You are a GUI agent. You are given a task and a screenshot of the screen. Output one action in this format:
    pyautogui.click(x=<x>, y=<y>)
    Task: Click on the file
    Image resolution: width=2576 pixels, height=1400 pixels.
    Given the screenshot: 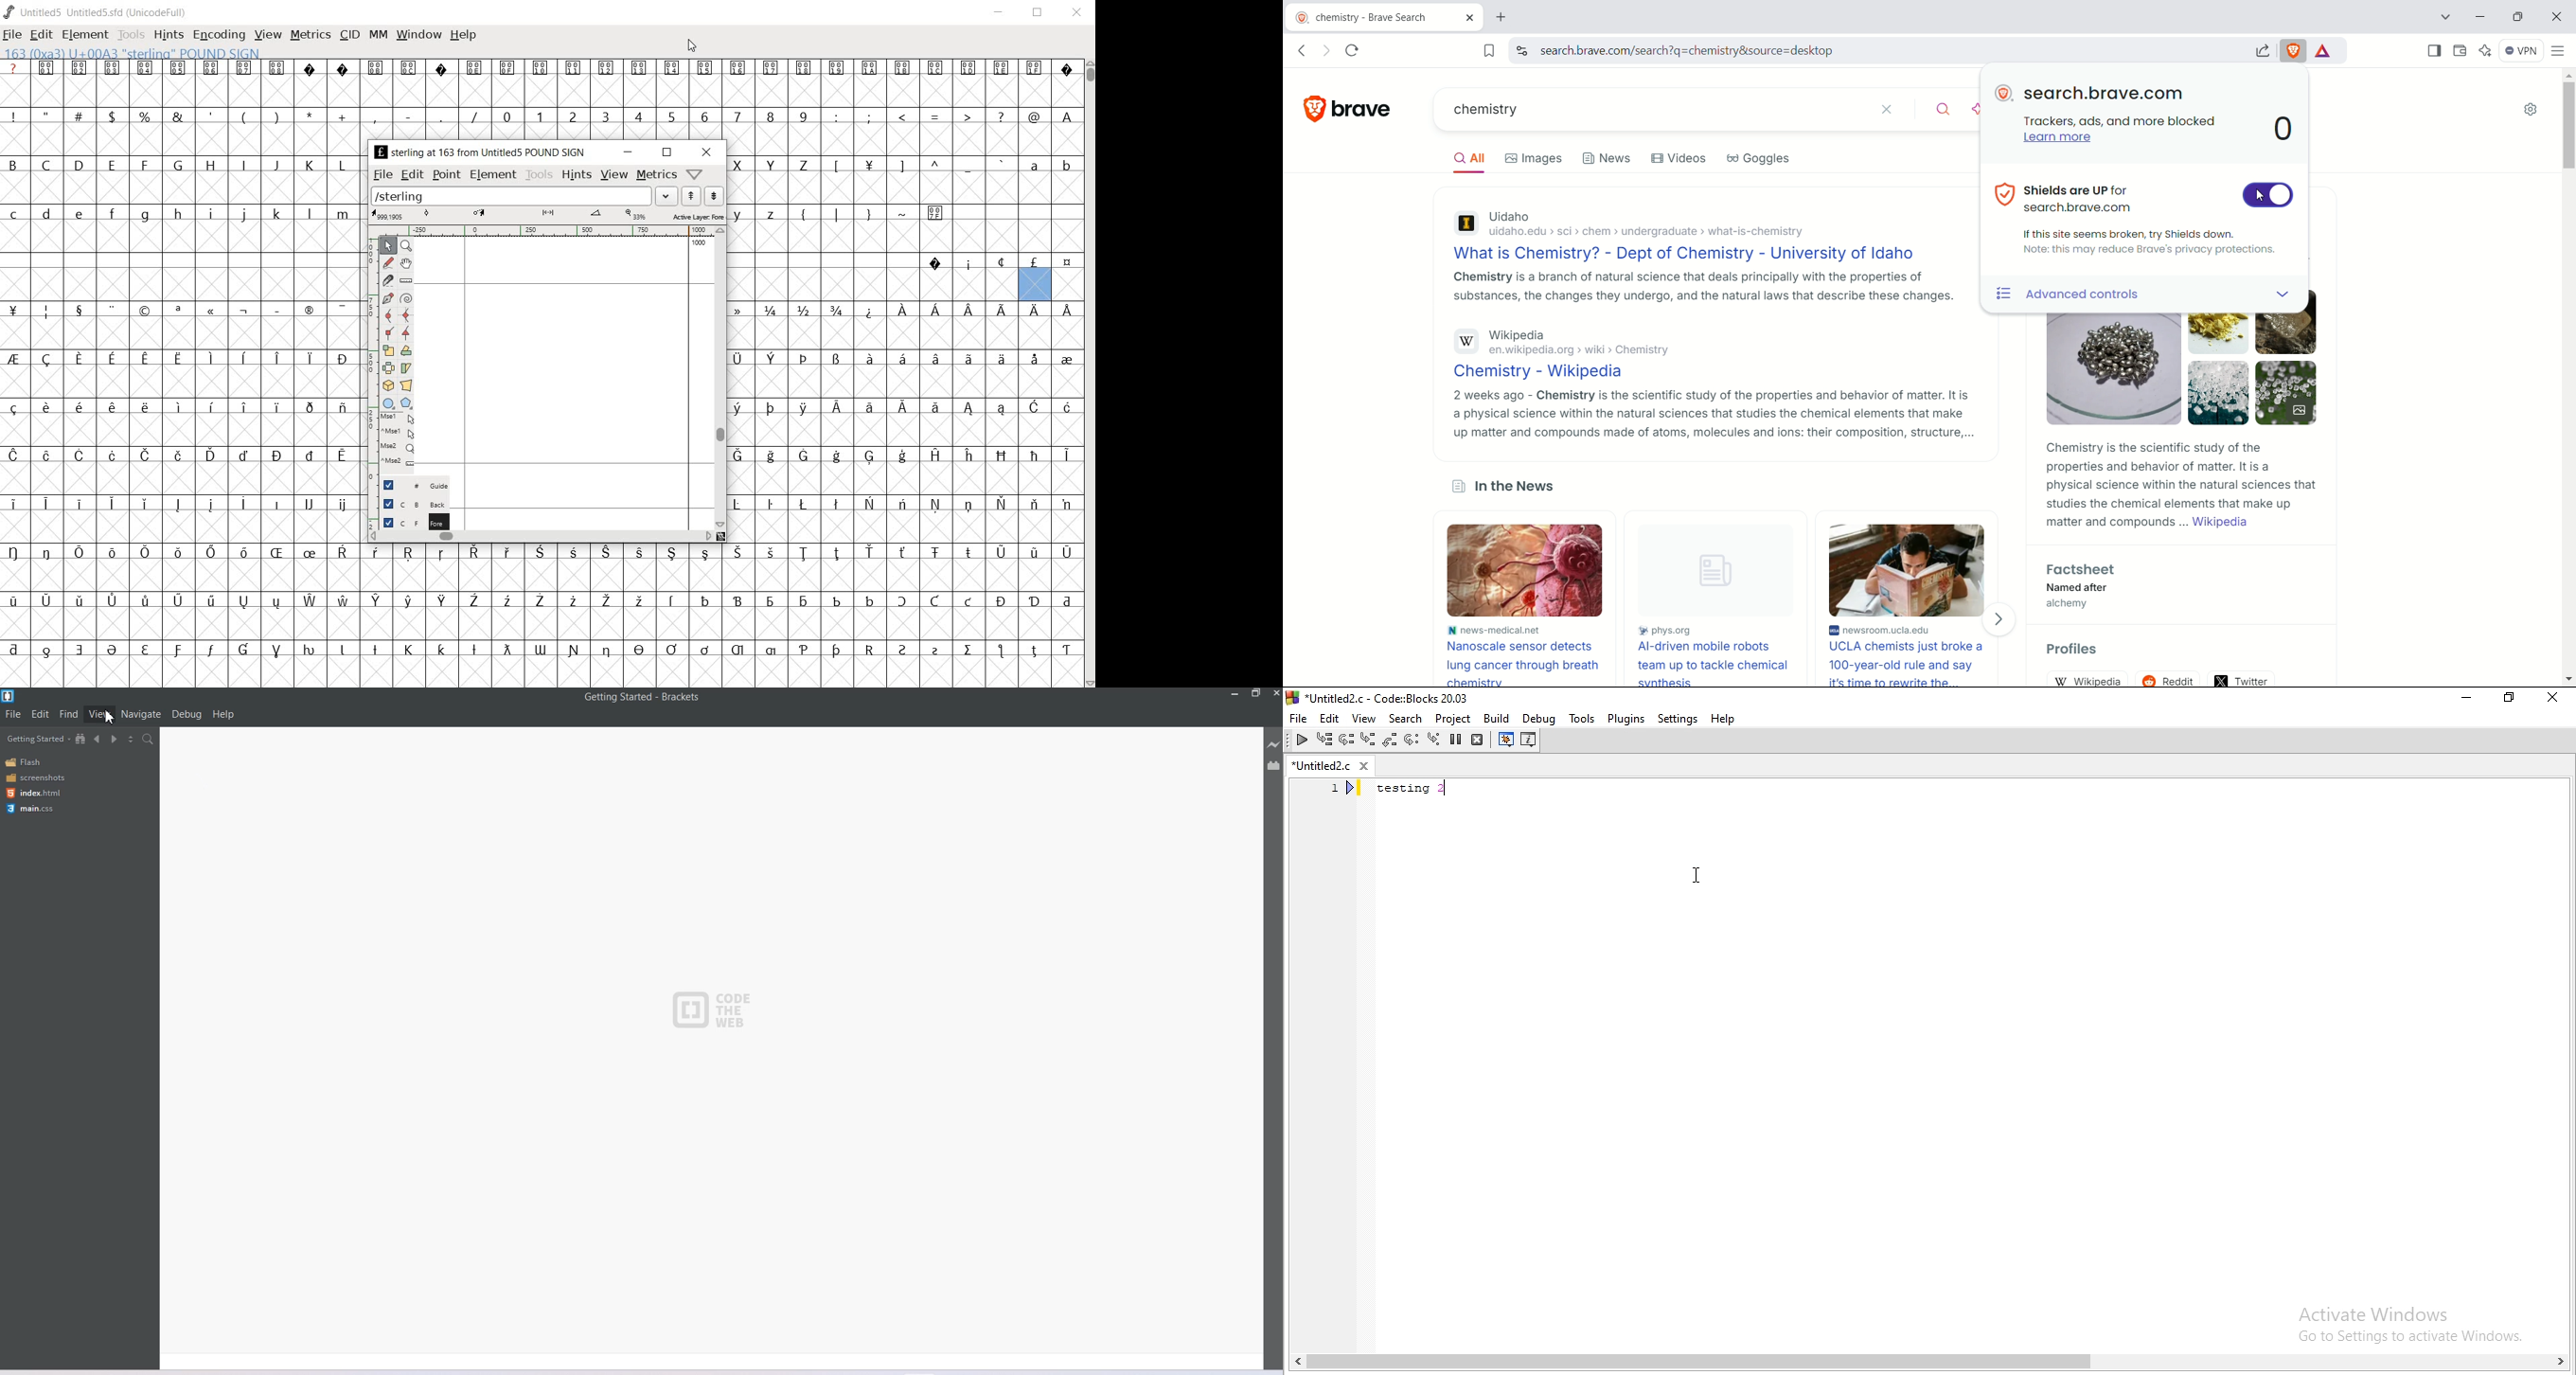 What is the action you would take?
    pyautogui.click(x=14, y=34)
    